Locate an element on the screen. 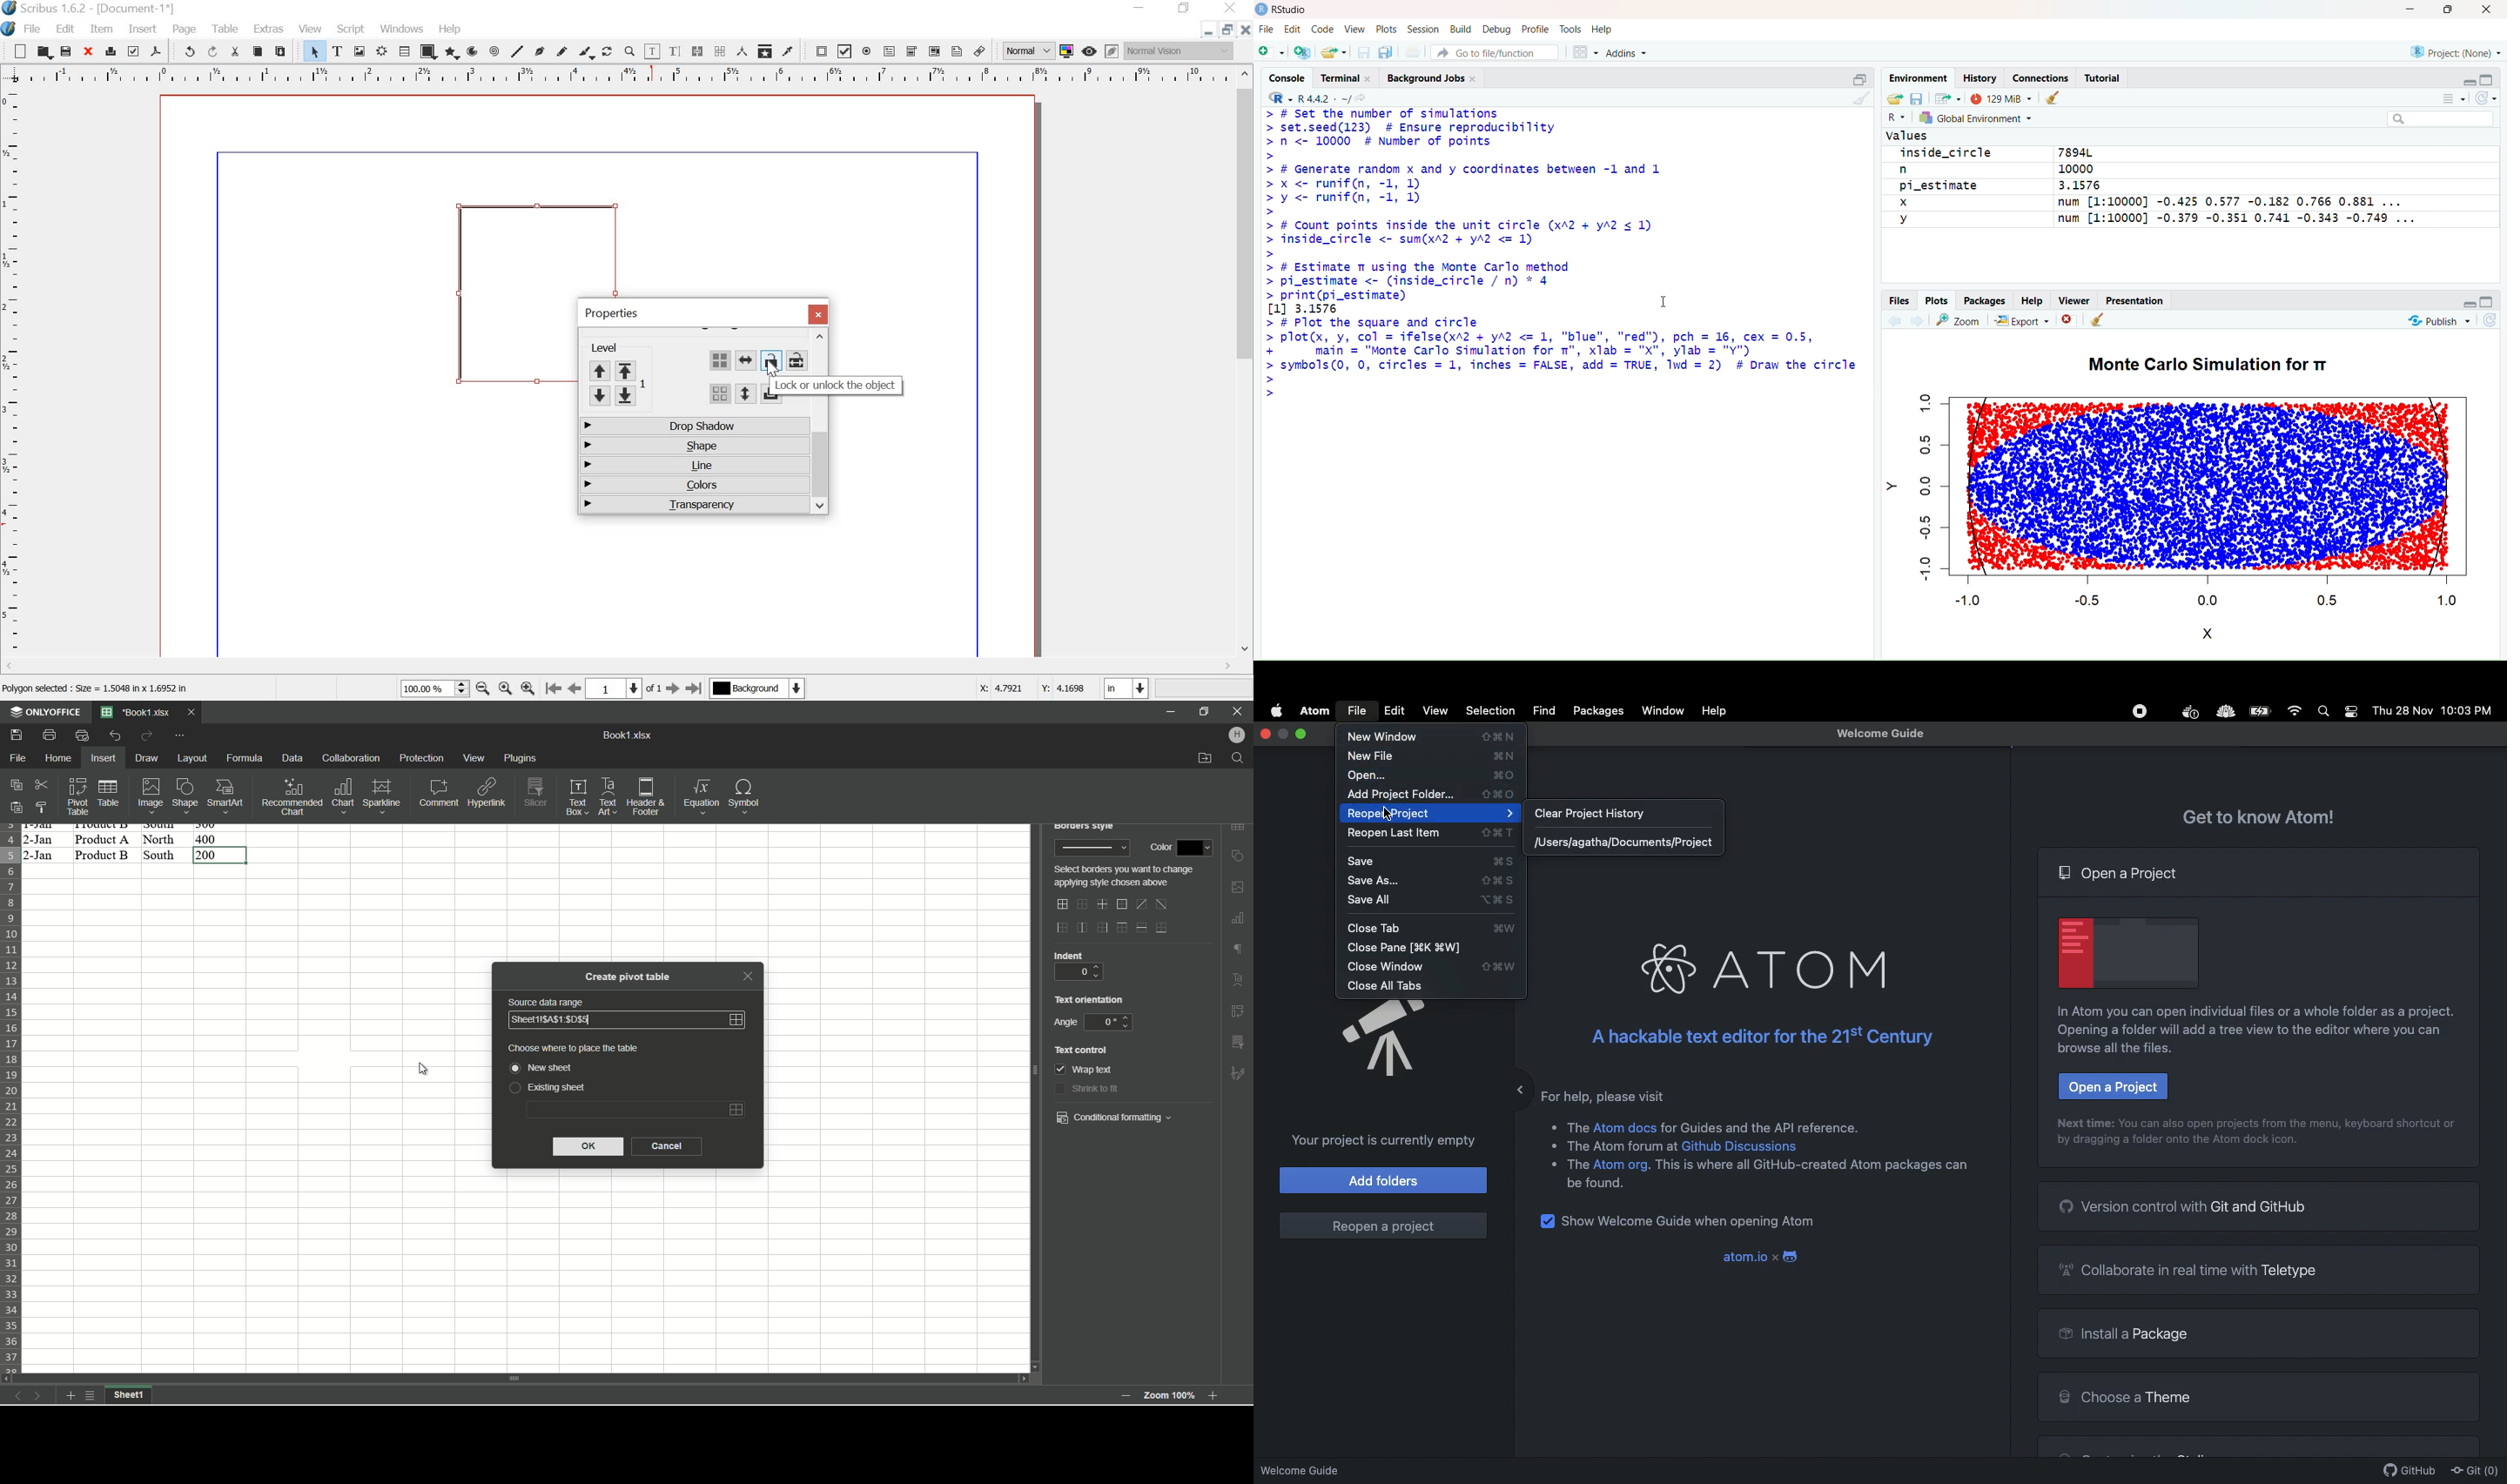 This screenshot has width=2520, height=1484. freehand line is located at coordinates (565, 52).